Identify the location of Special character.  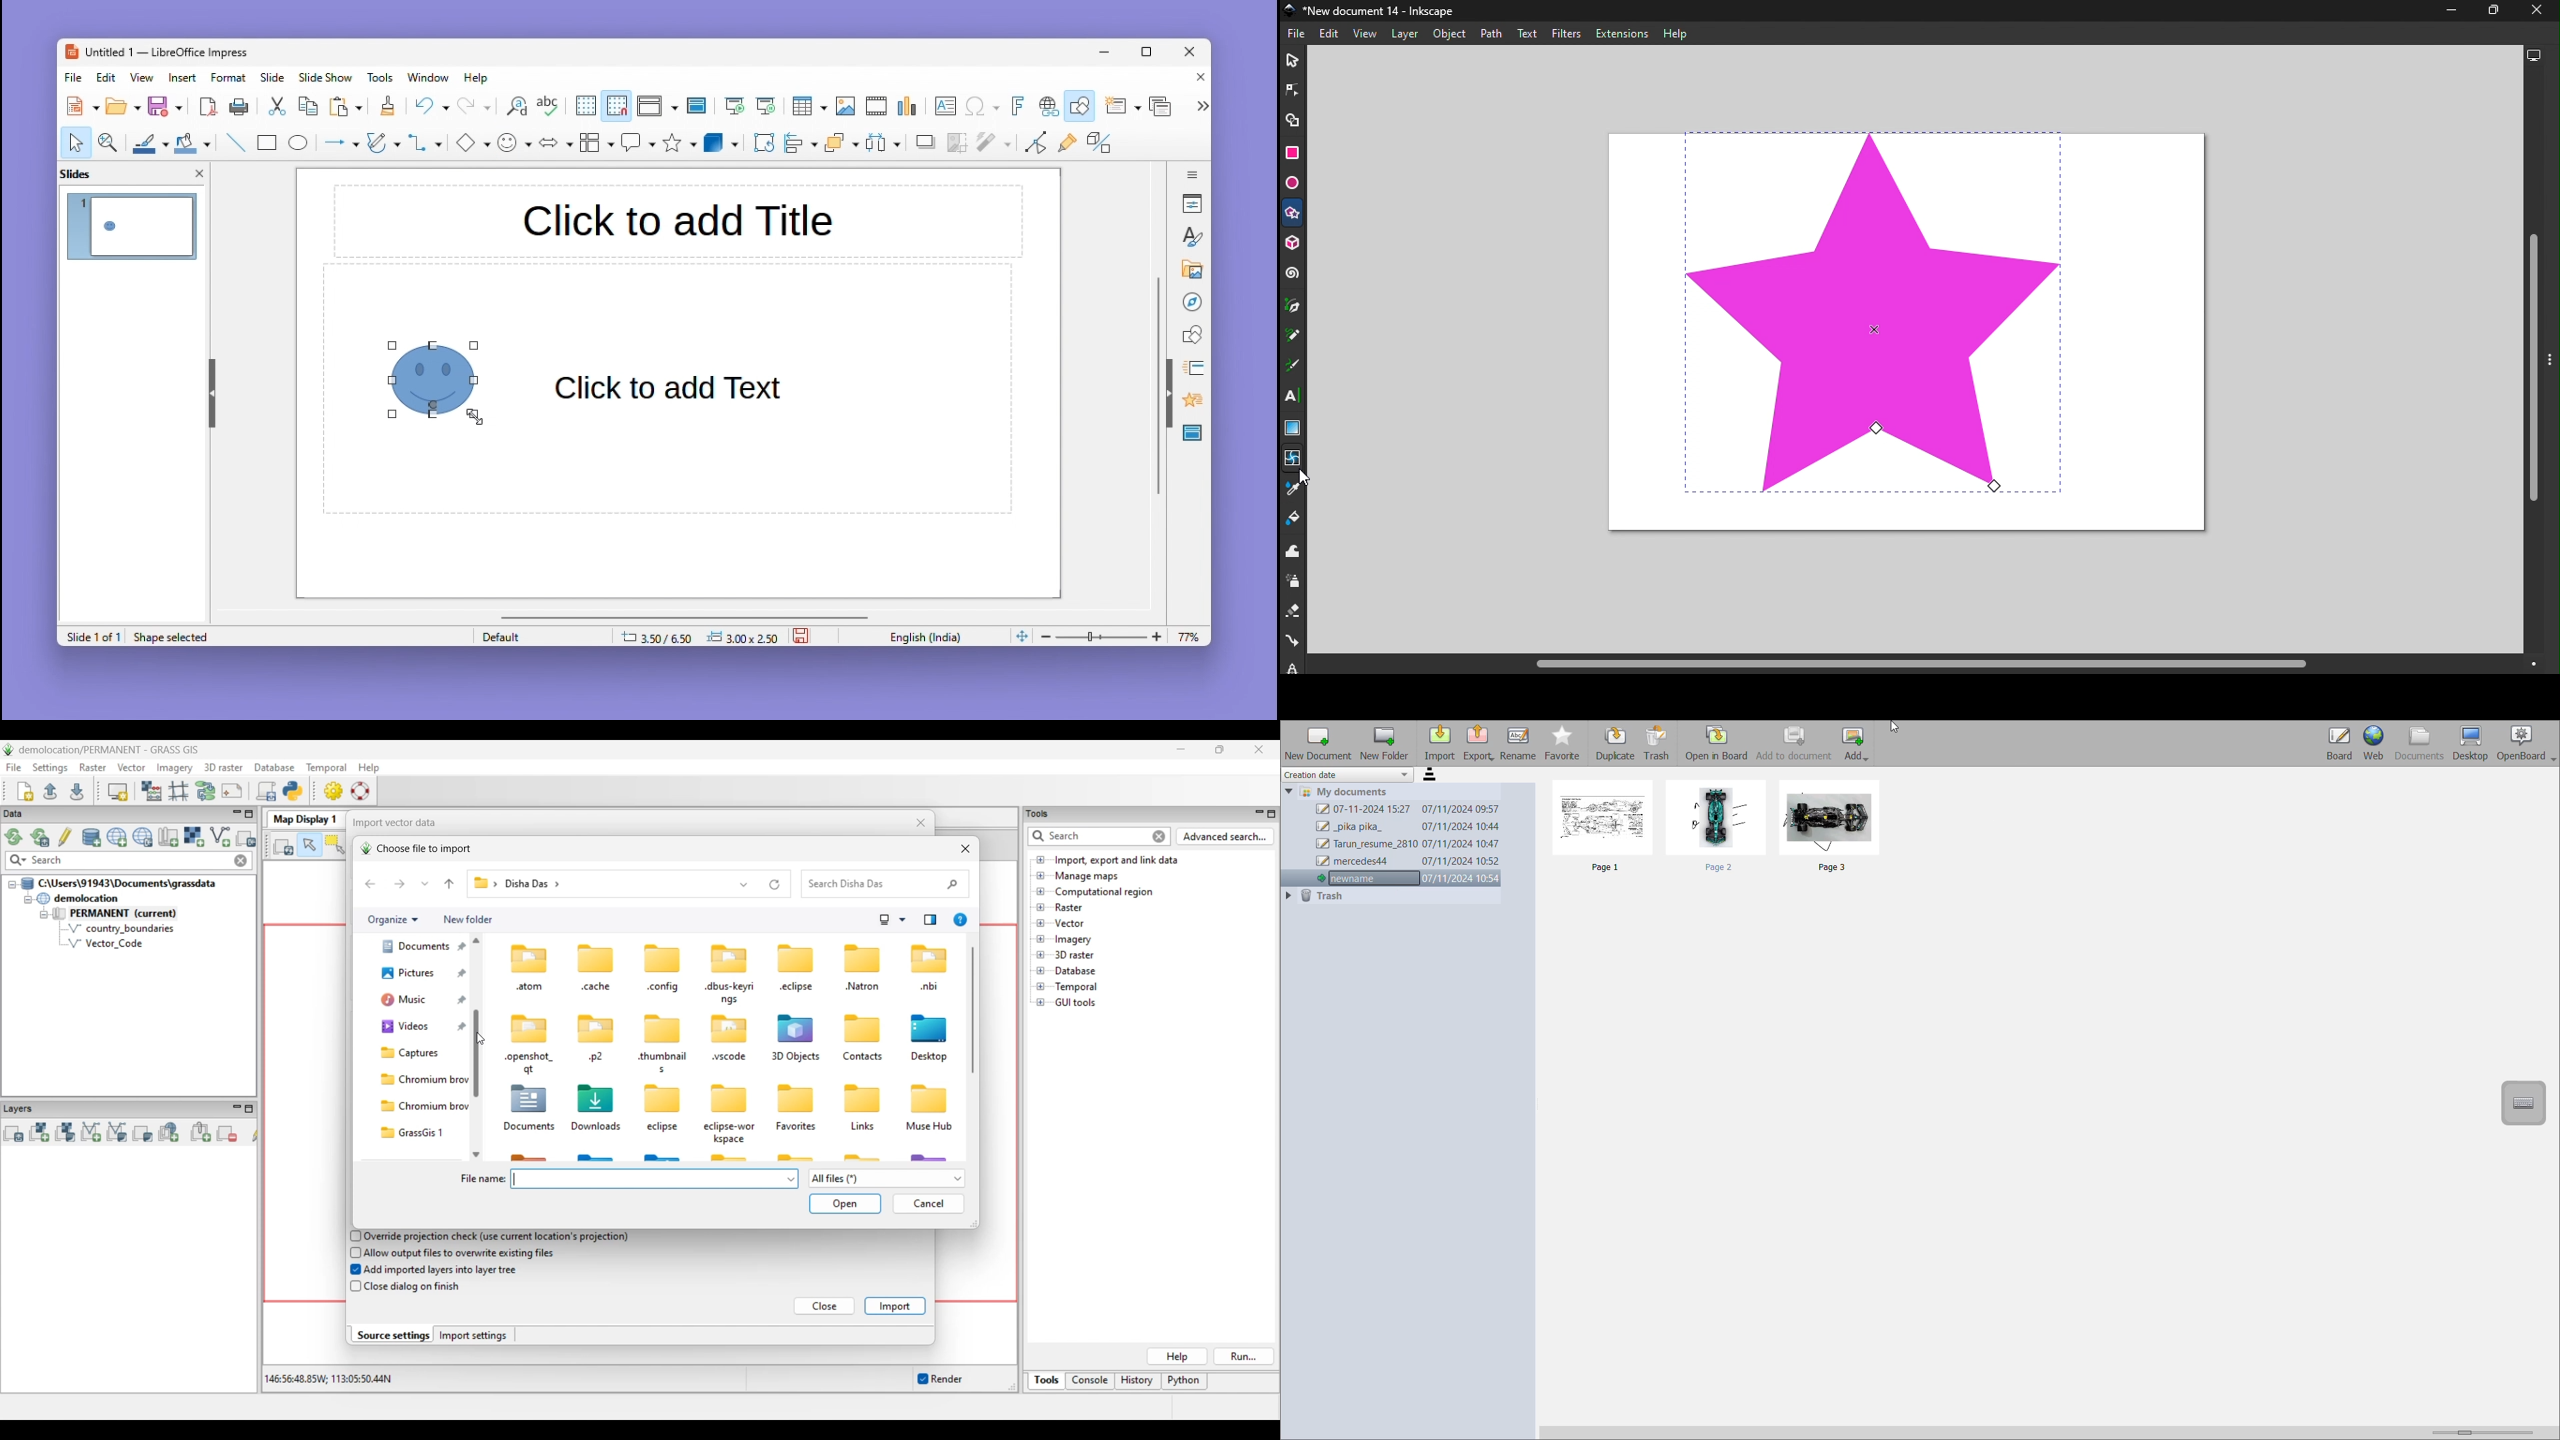
(983, 108).